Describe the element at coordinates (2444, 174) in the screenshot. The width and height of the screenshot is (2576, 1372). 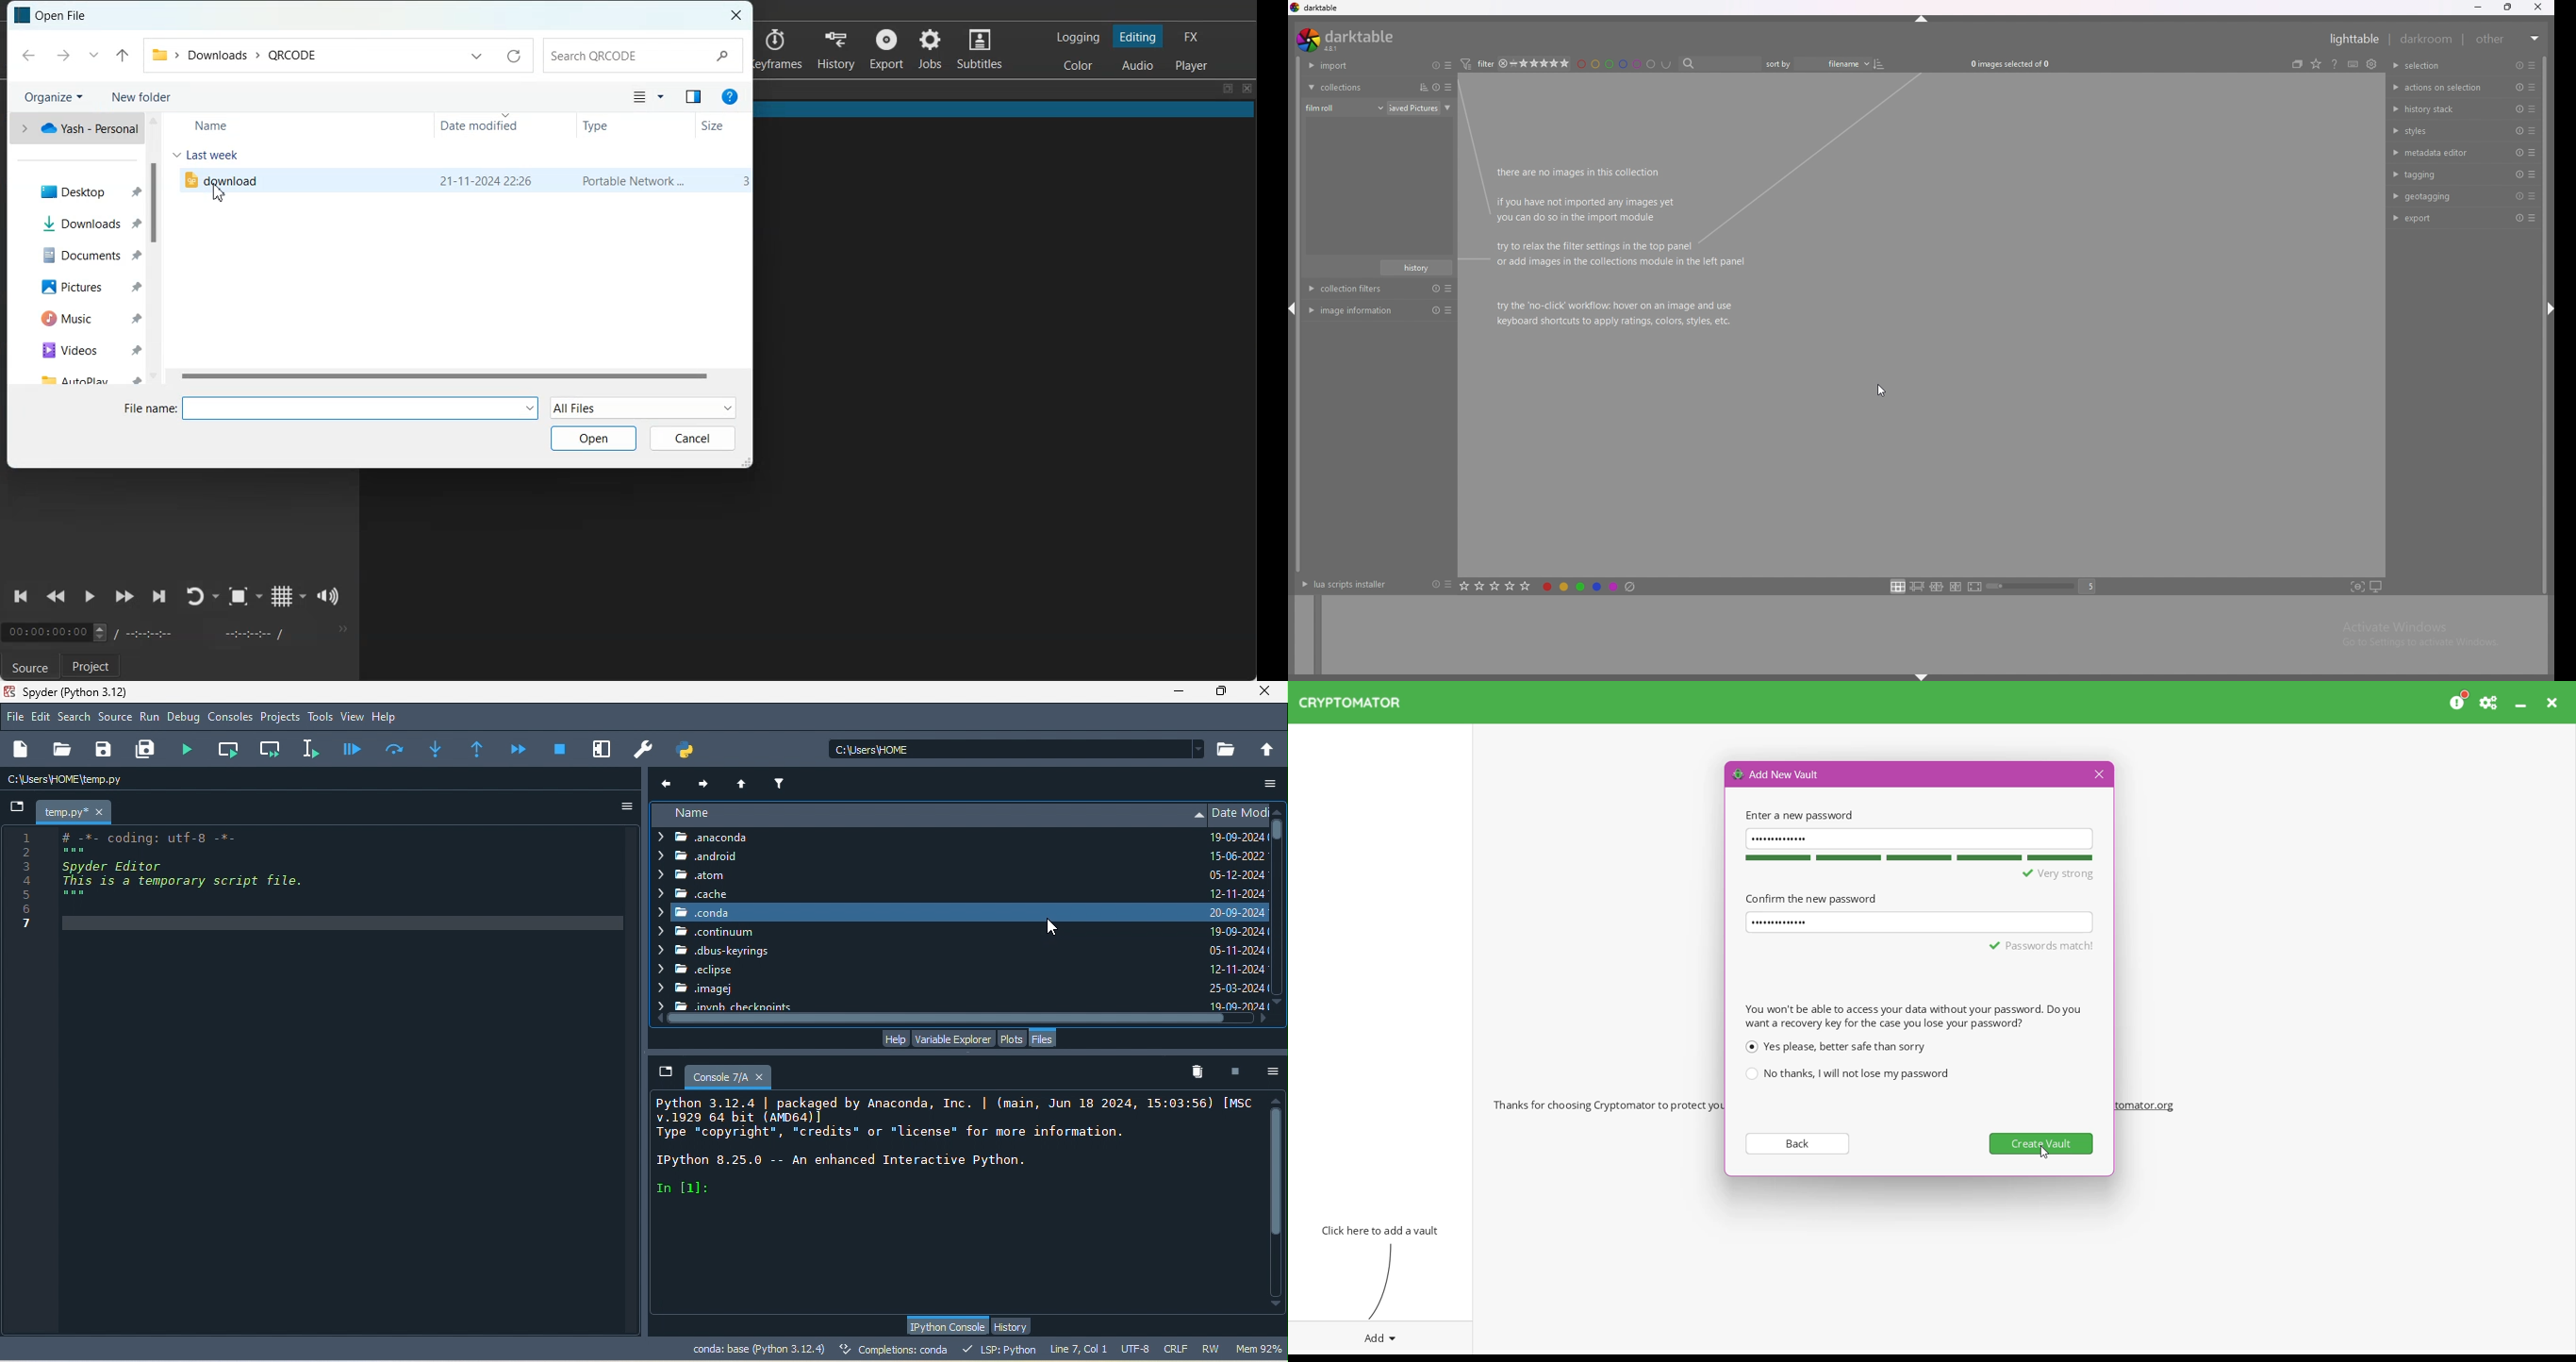
I see `tagging` at that location.